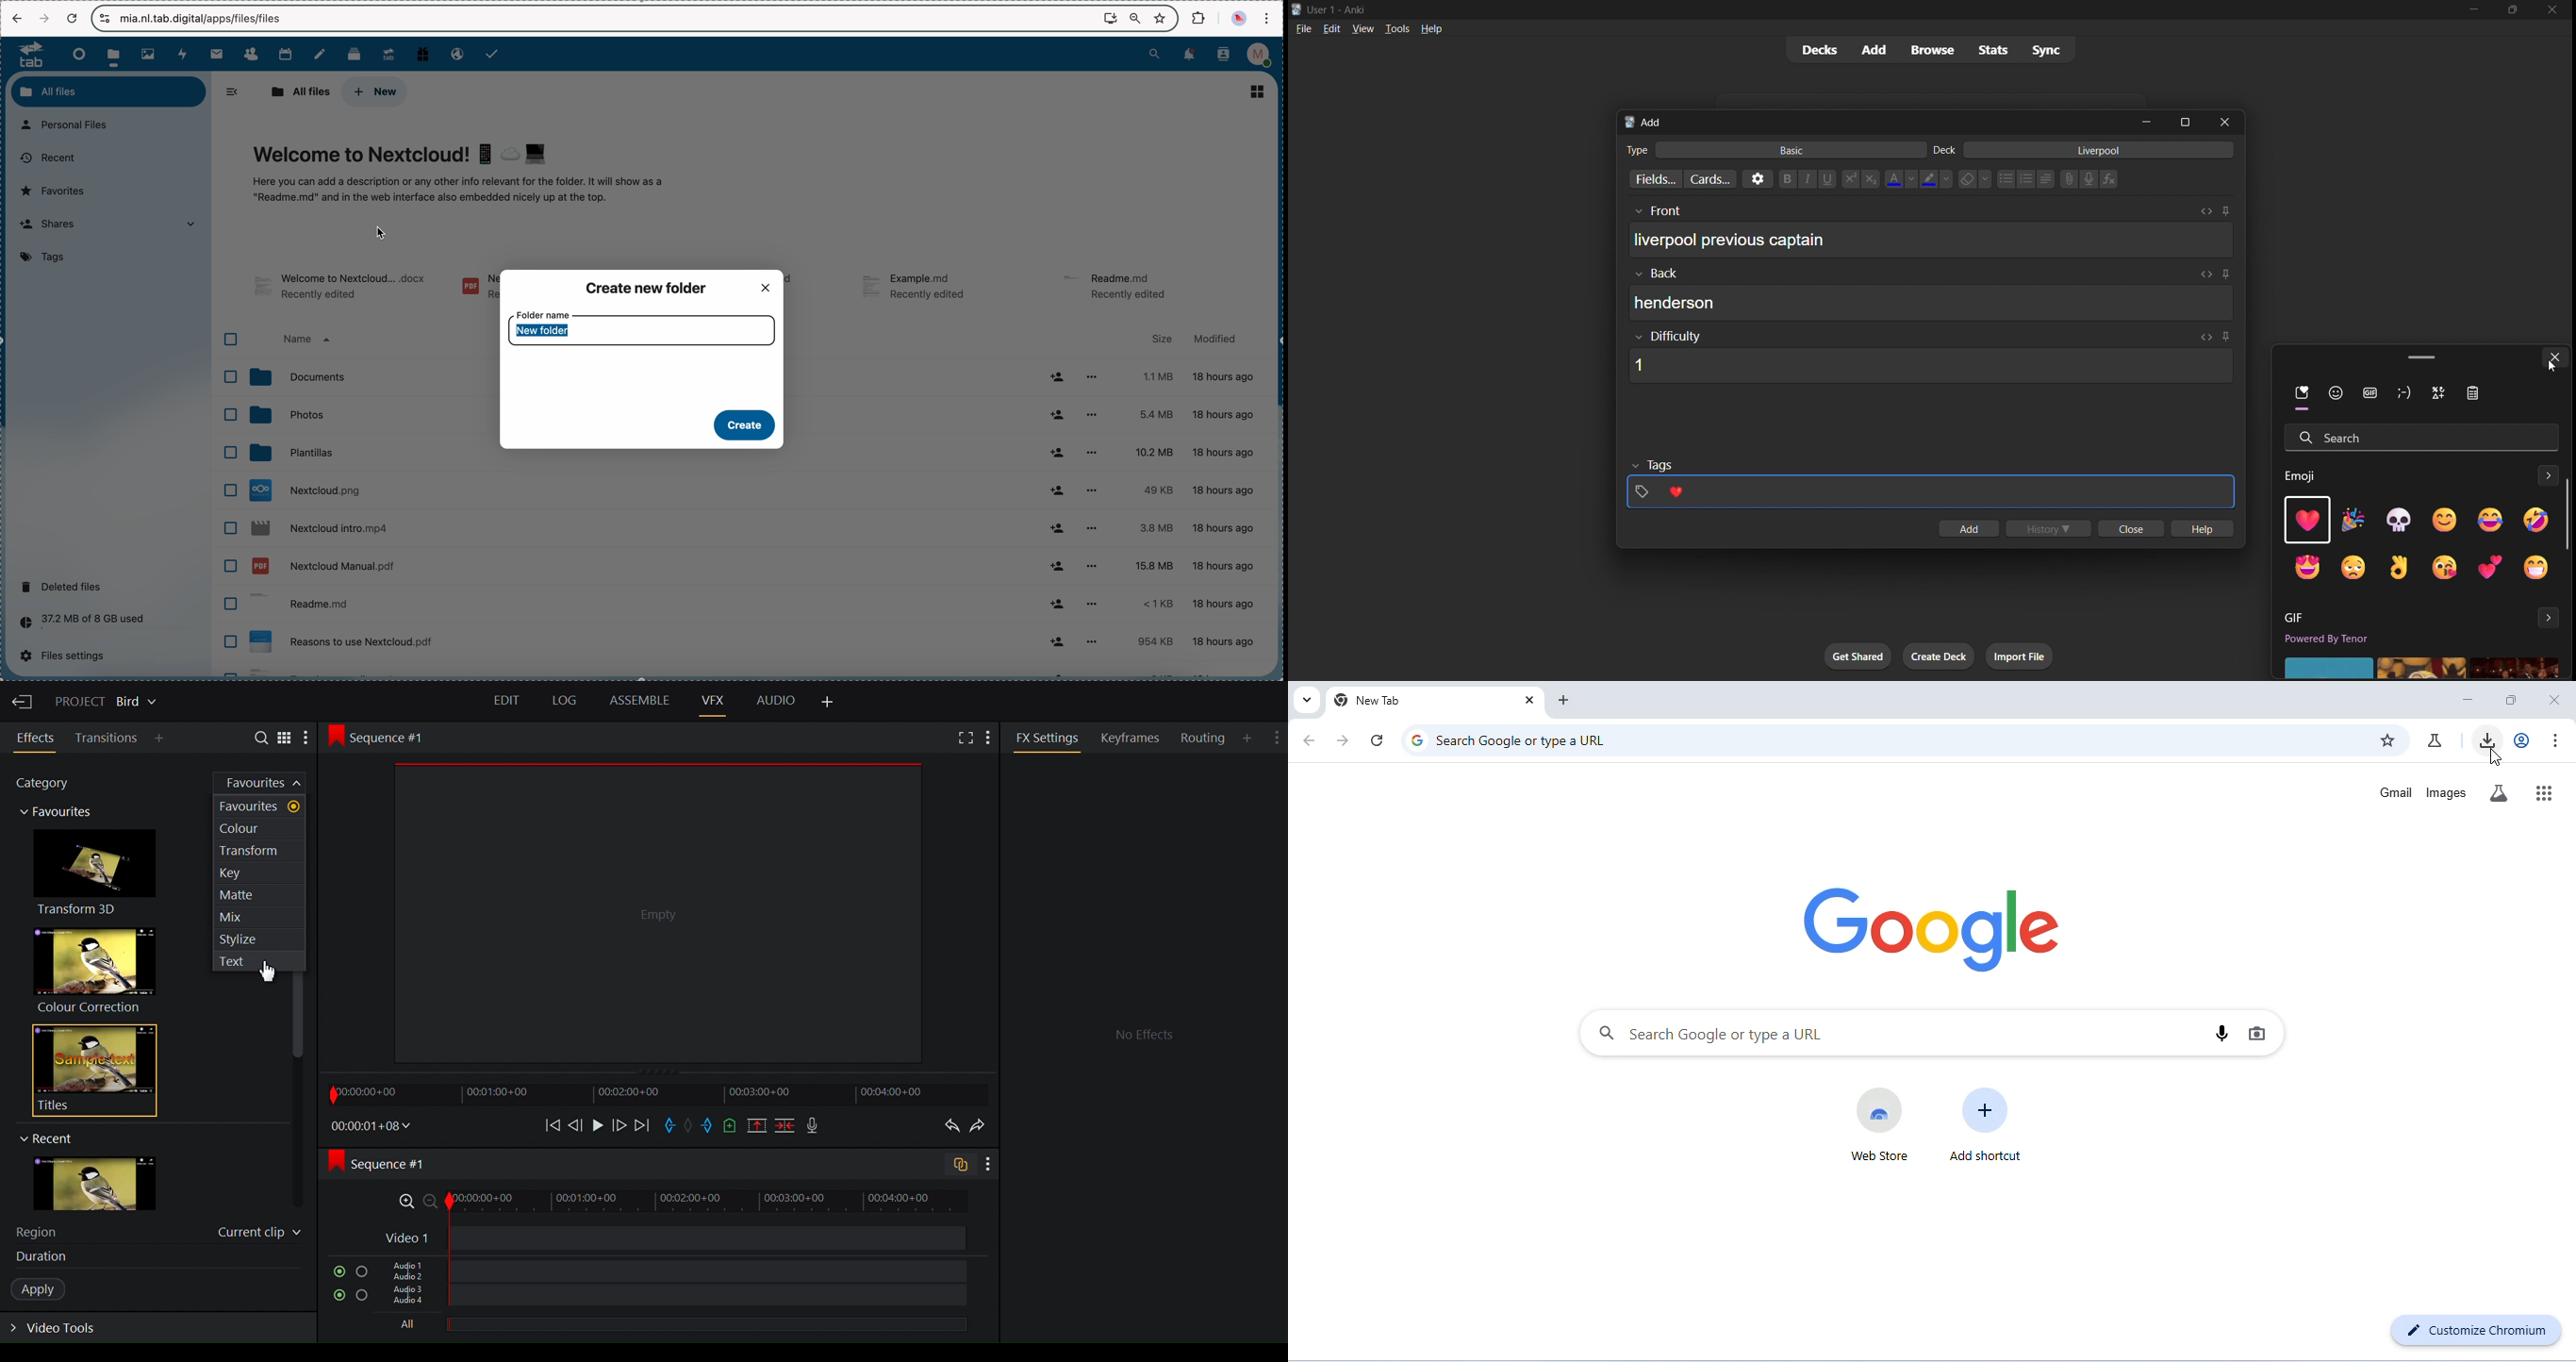 The width and height of the screenshot is (2576, 1372). I want to click on Keyframes, so click(1136, 737).